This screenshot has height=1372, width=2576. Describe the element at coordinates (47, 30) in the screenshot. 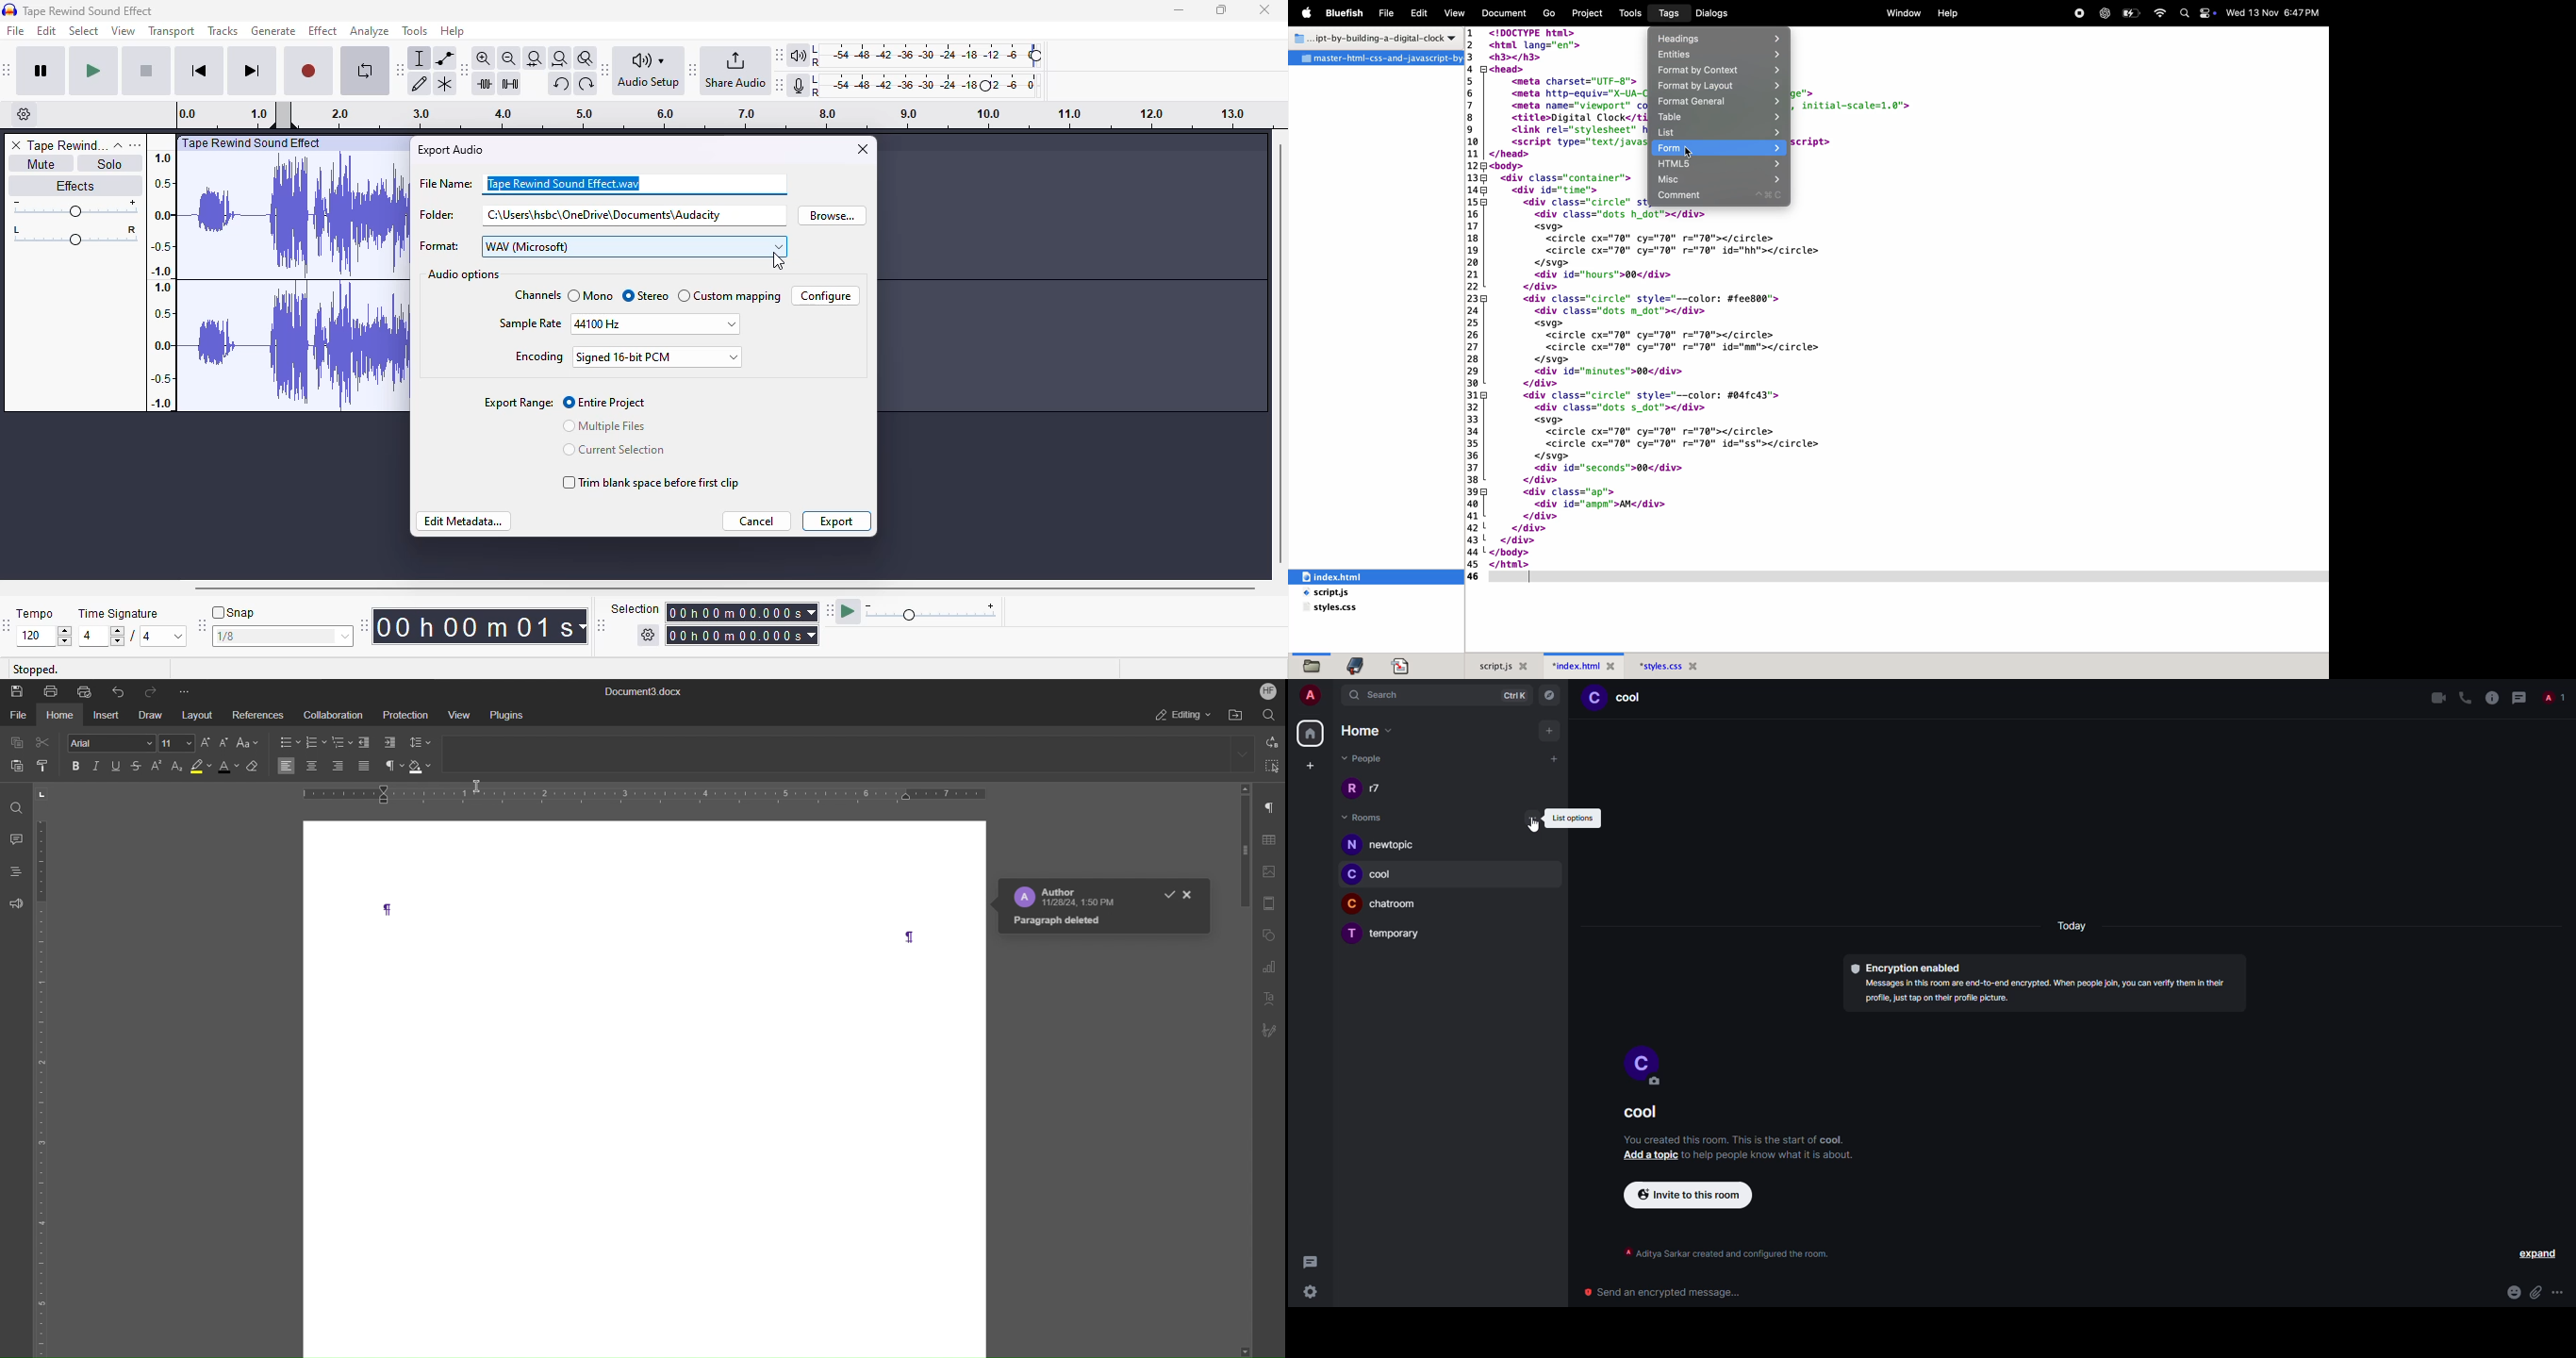

I see `edit` at that location.